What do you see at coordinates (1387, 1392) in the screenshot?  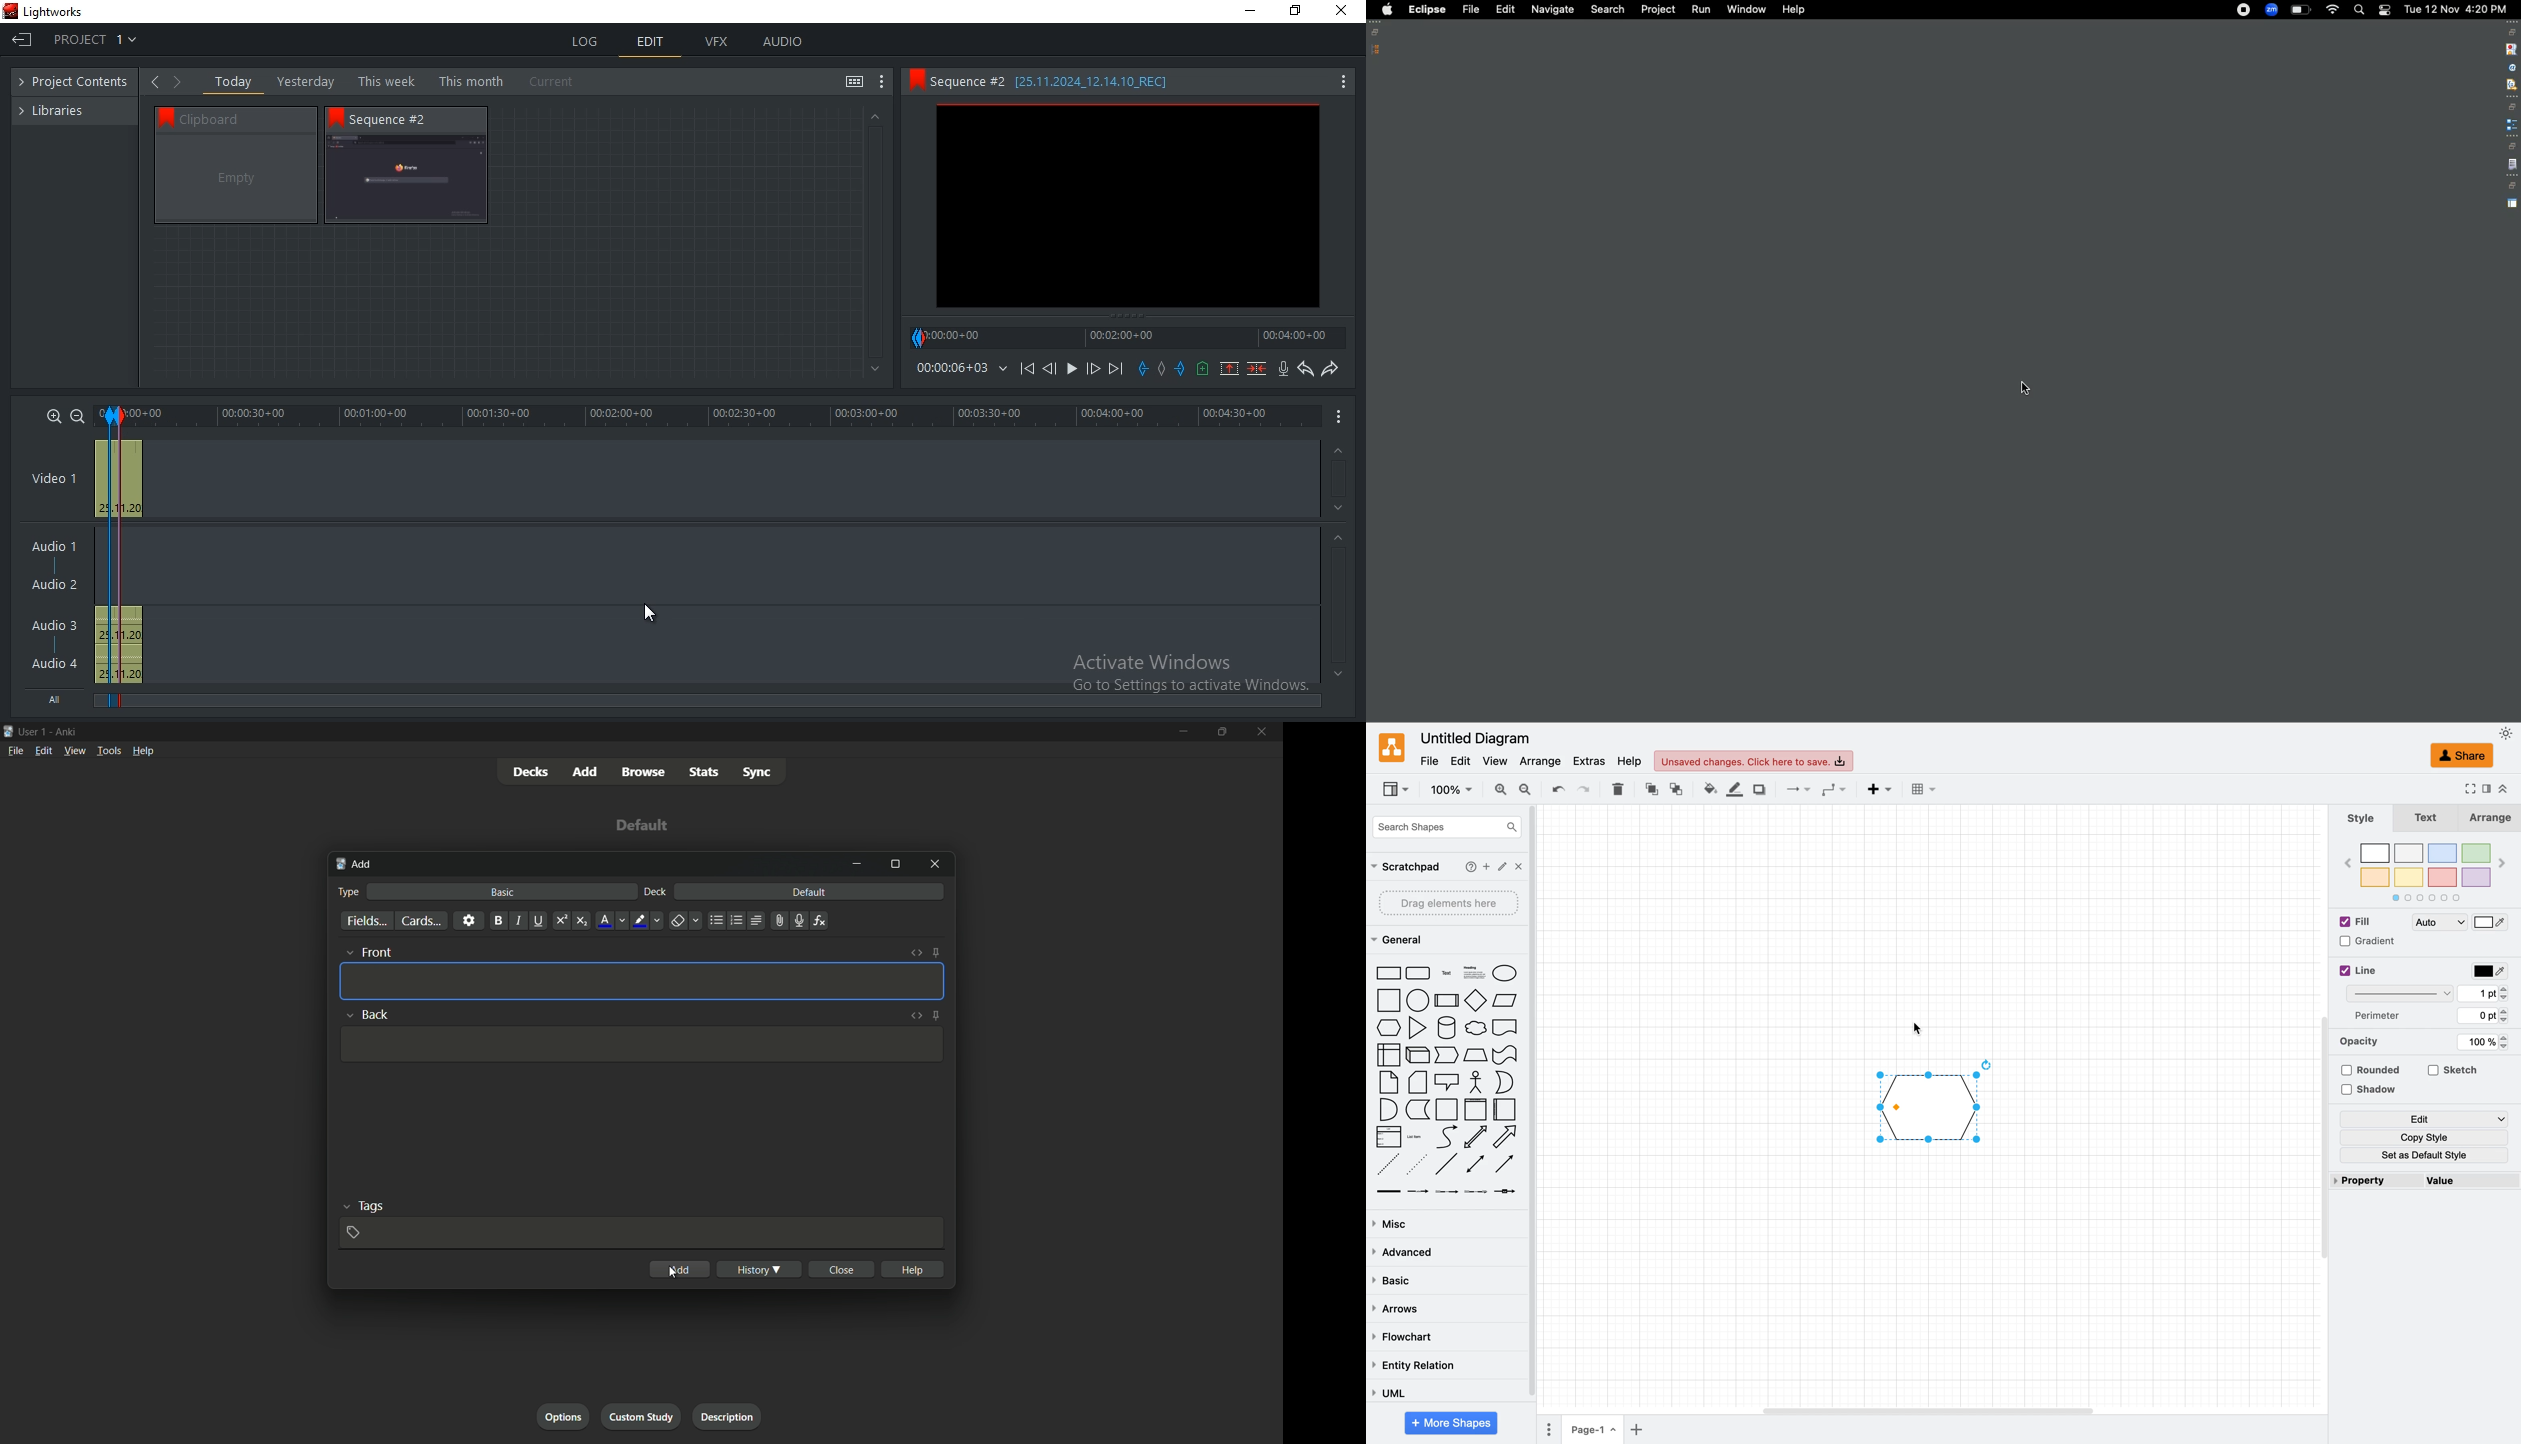 I see `uml` at bounding box center [1387, 1392].